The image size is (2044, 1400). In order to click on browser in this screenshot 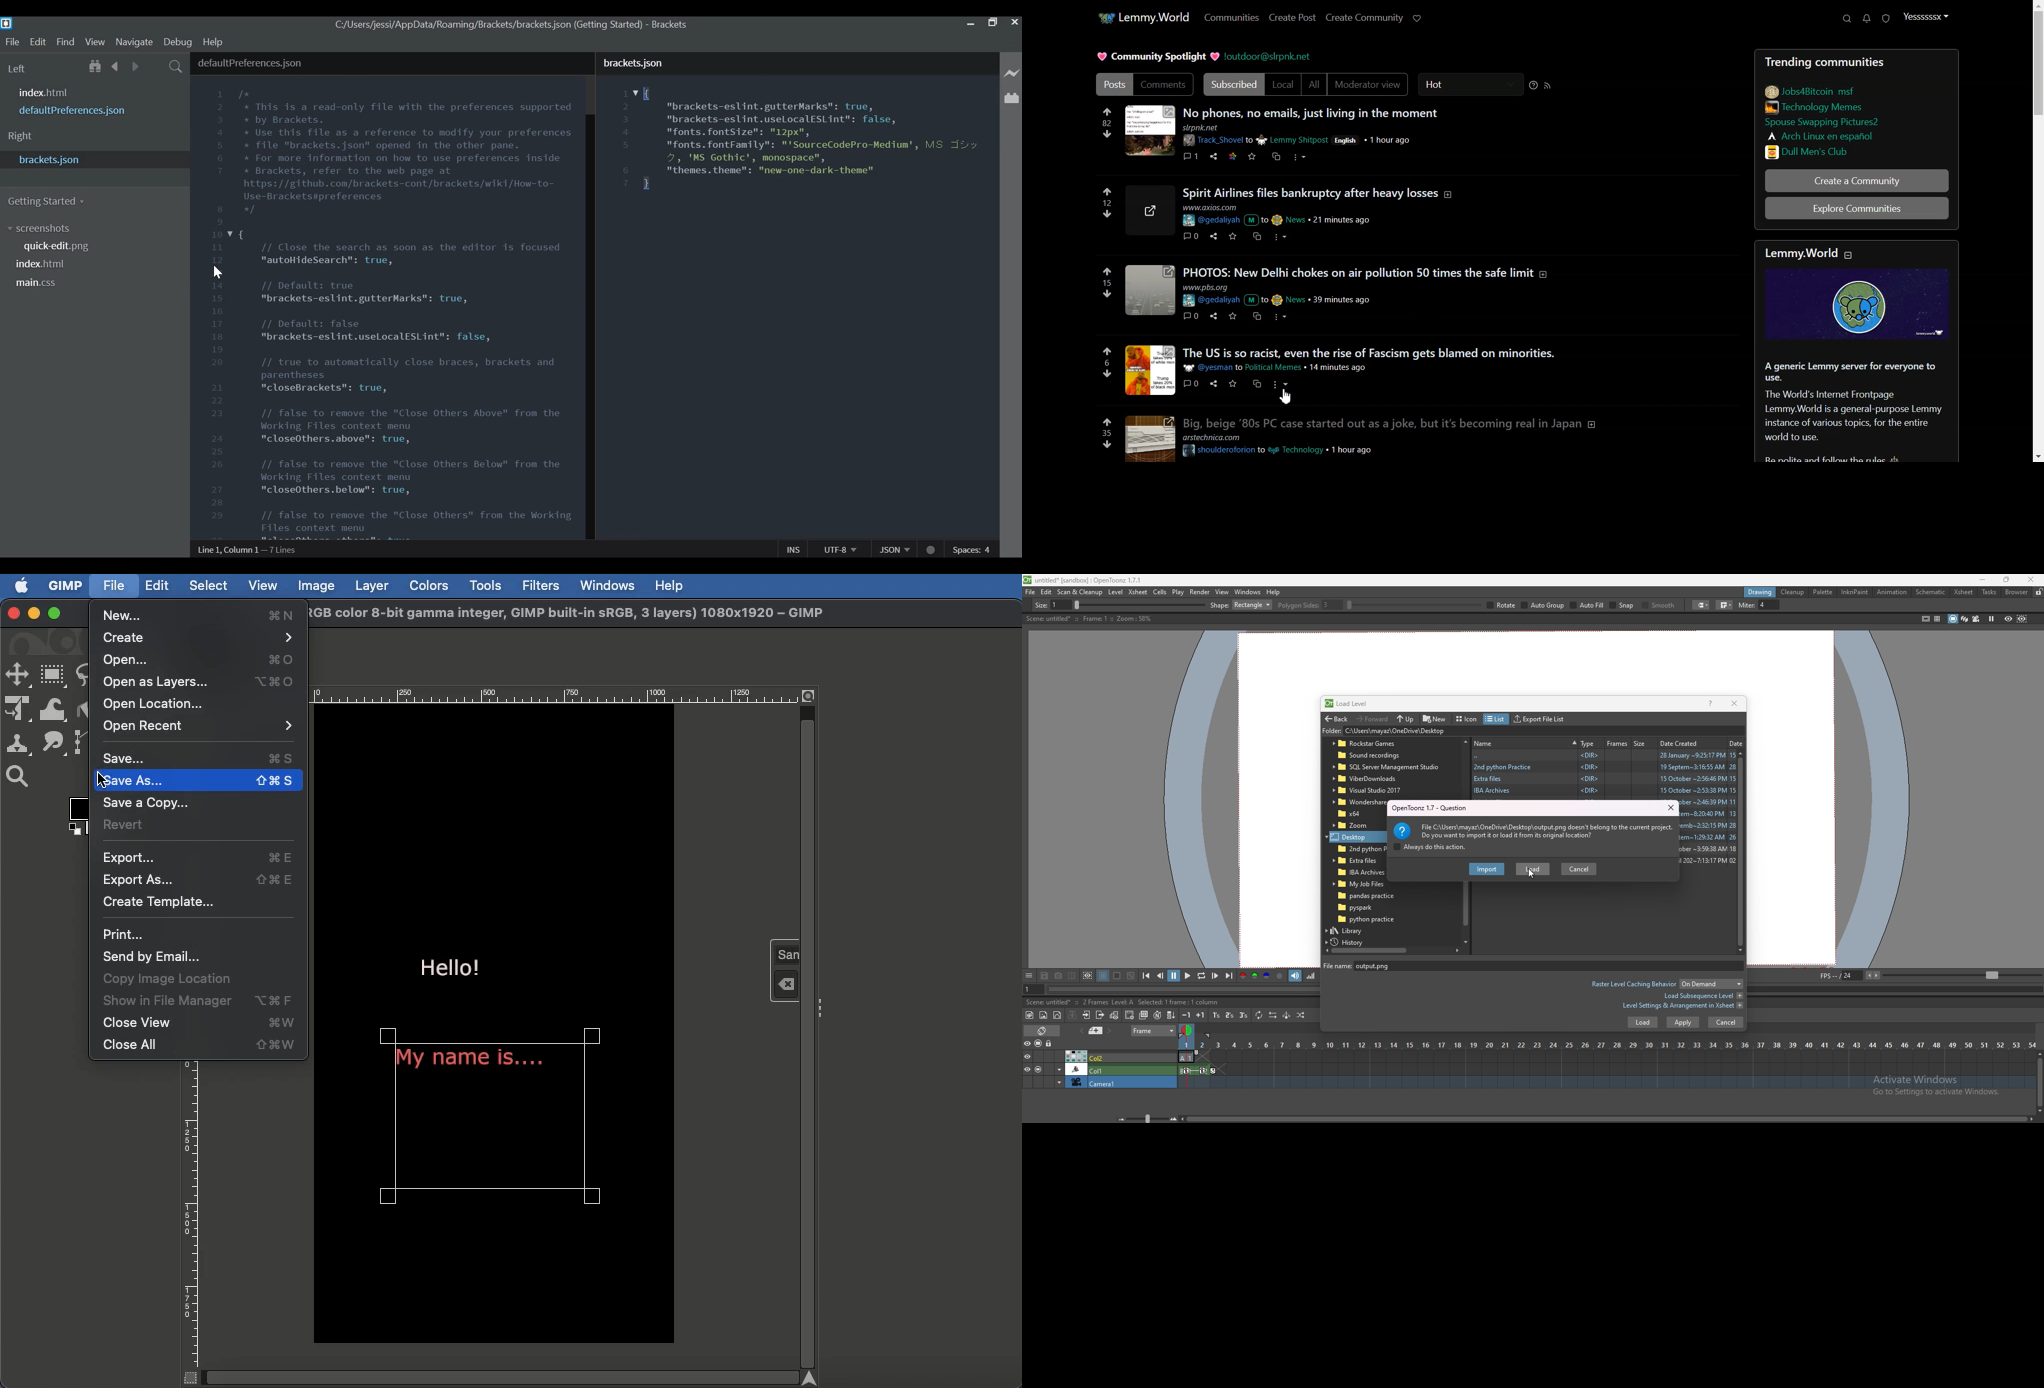, I will do `click(2017, 592)`.